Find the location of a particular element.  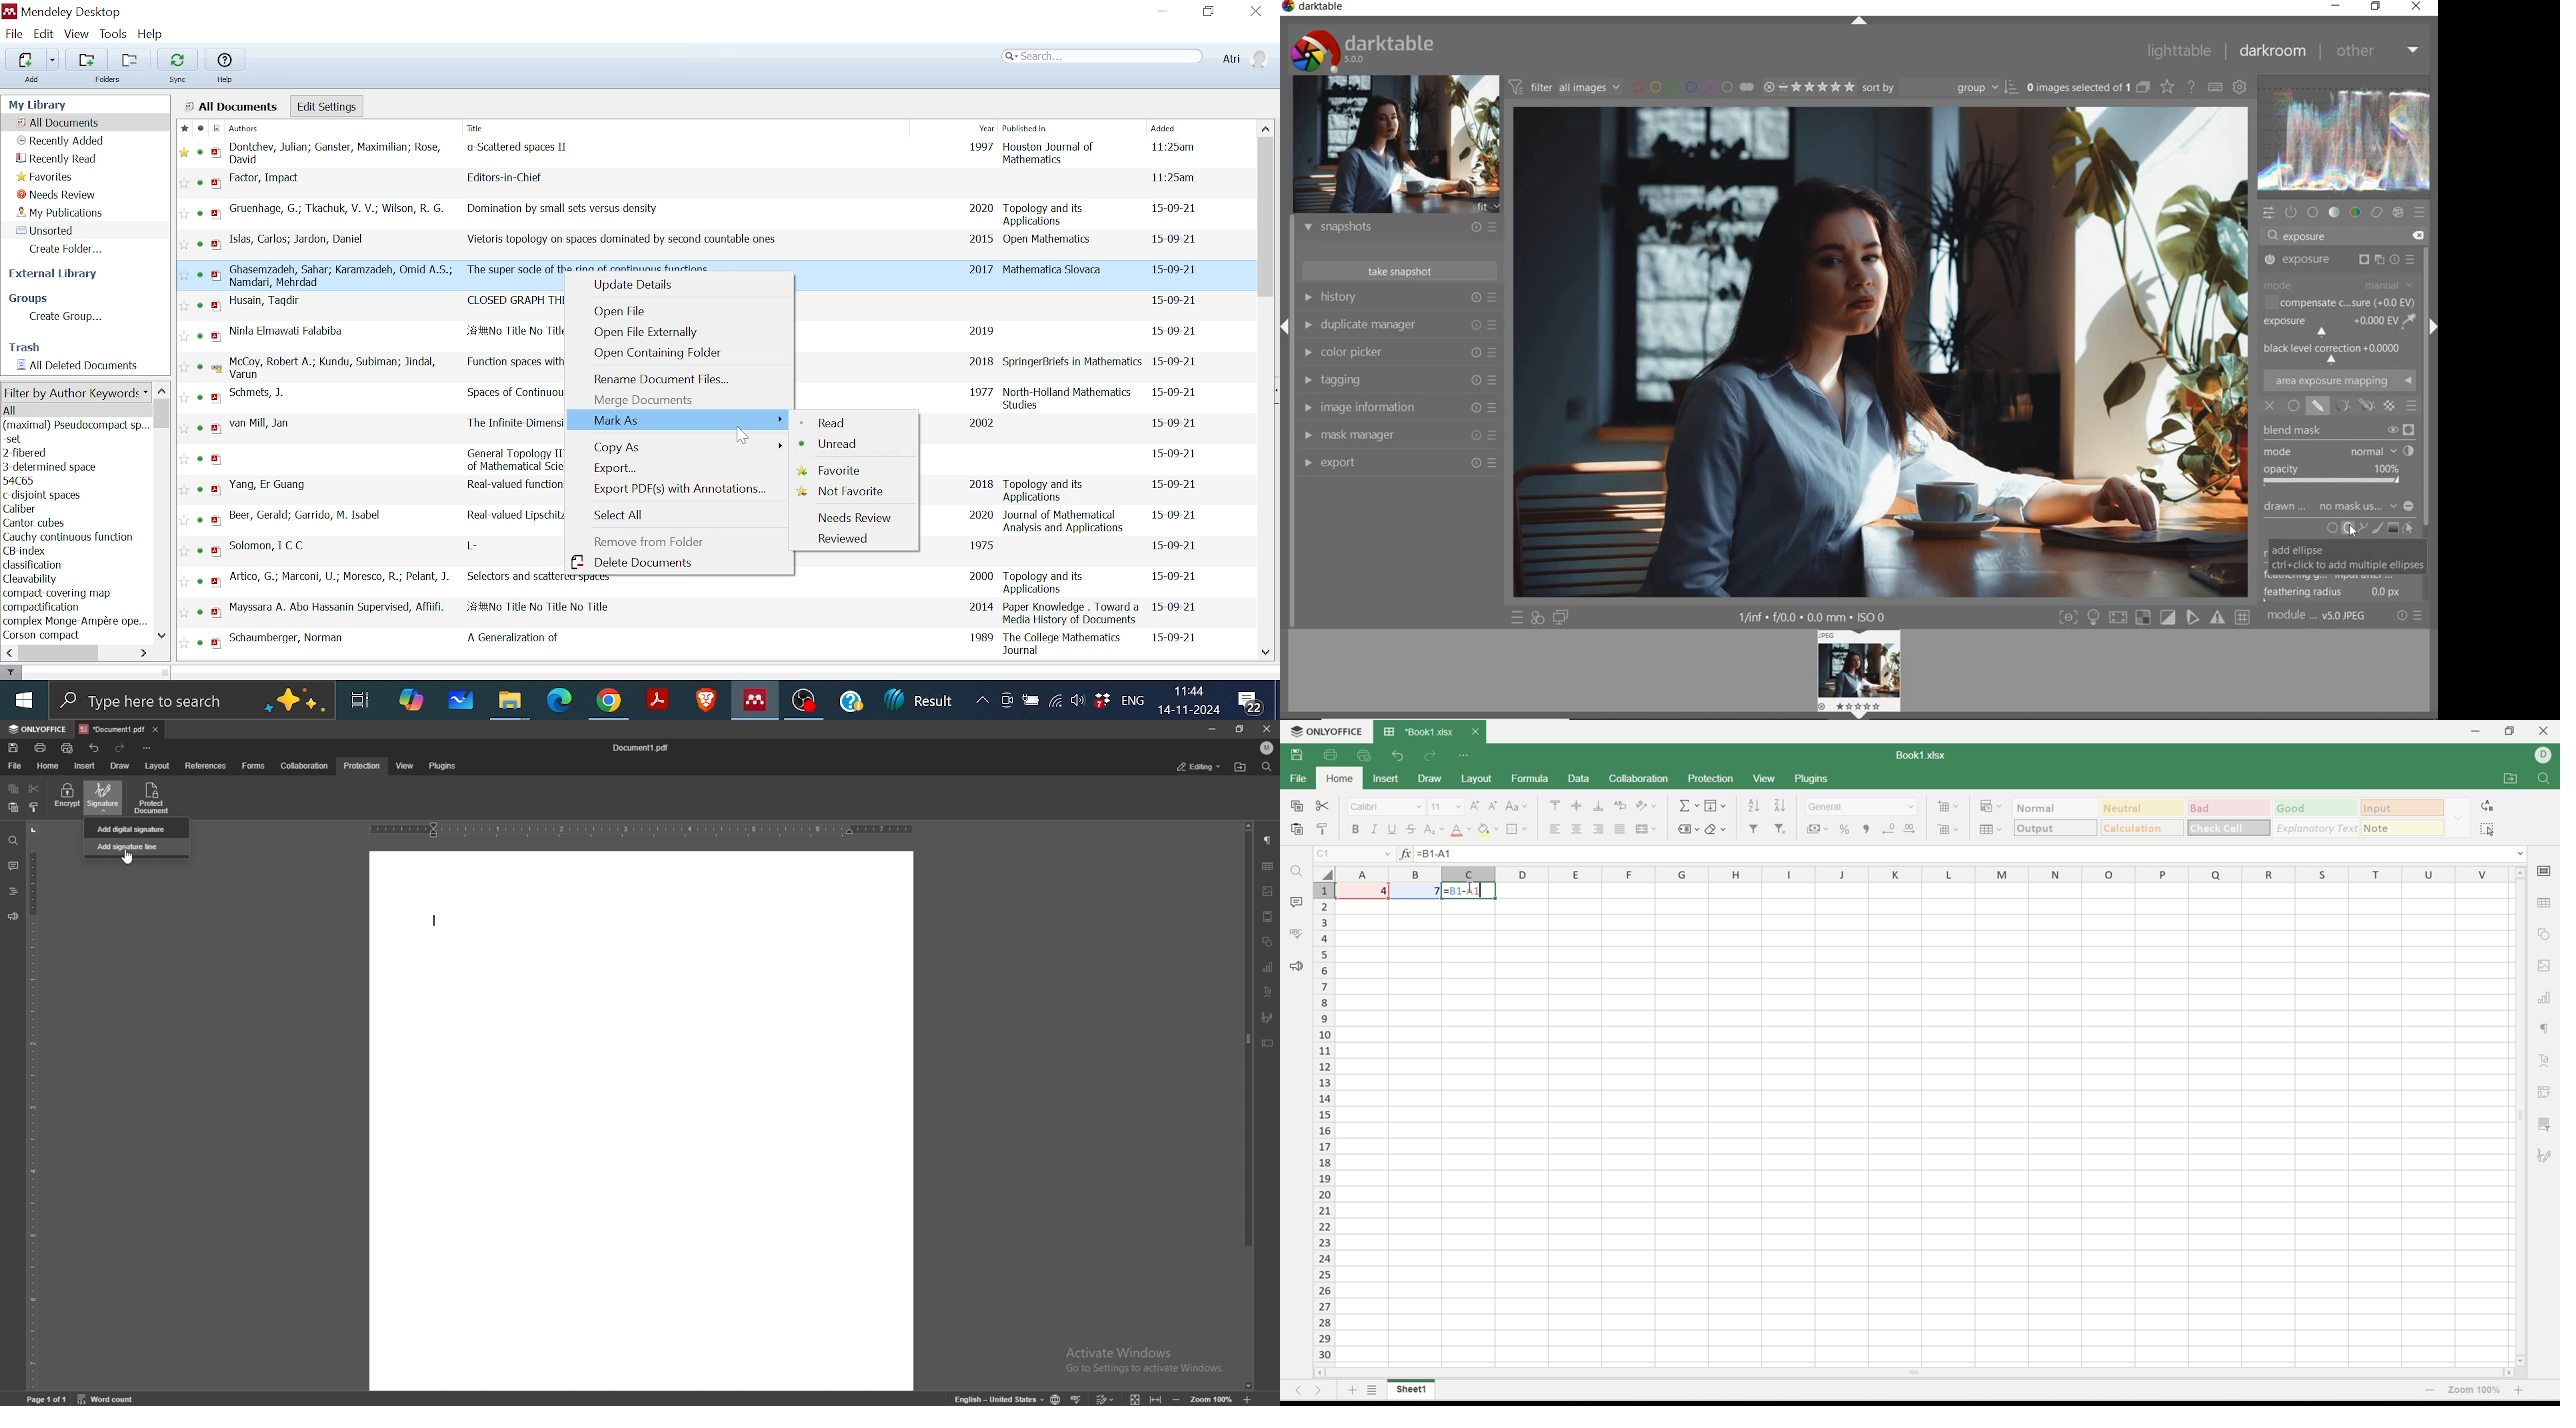

conditional formatting is located at coordinates (1993, 804).